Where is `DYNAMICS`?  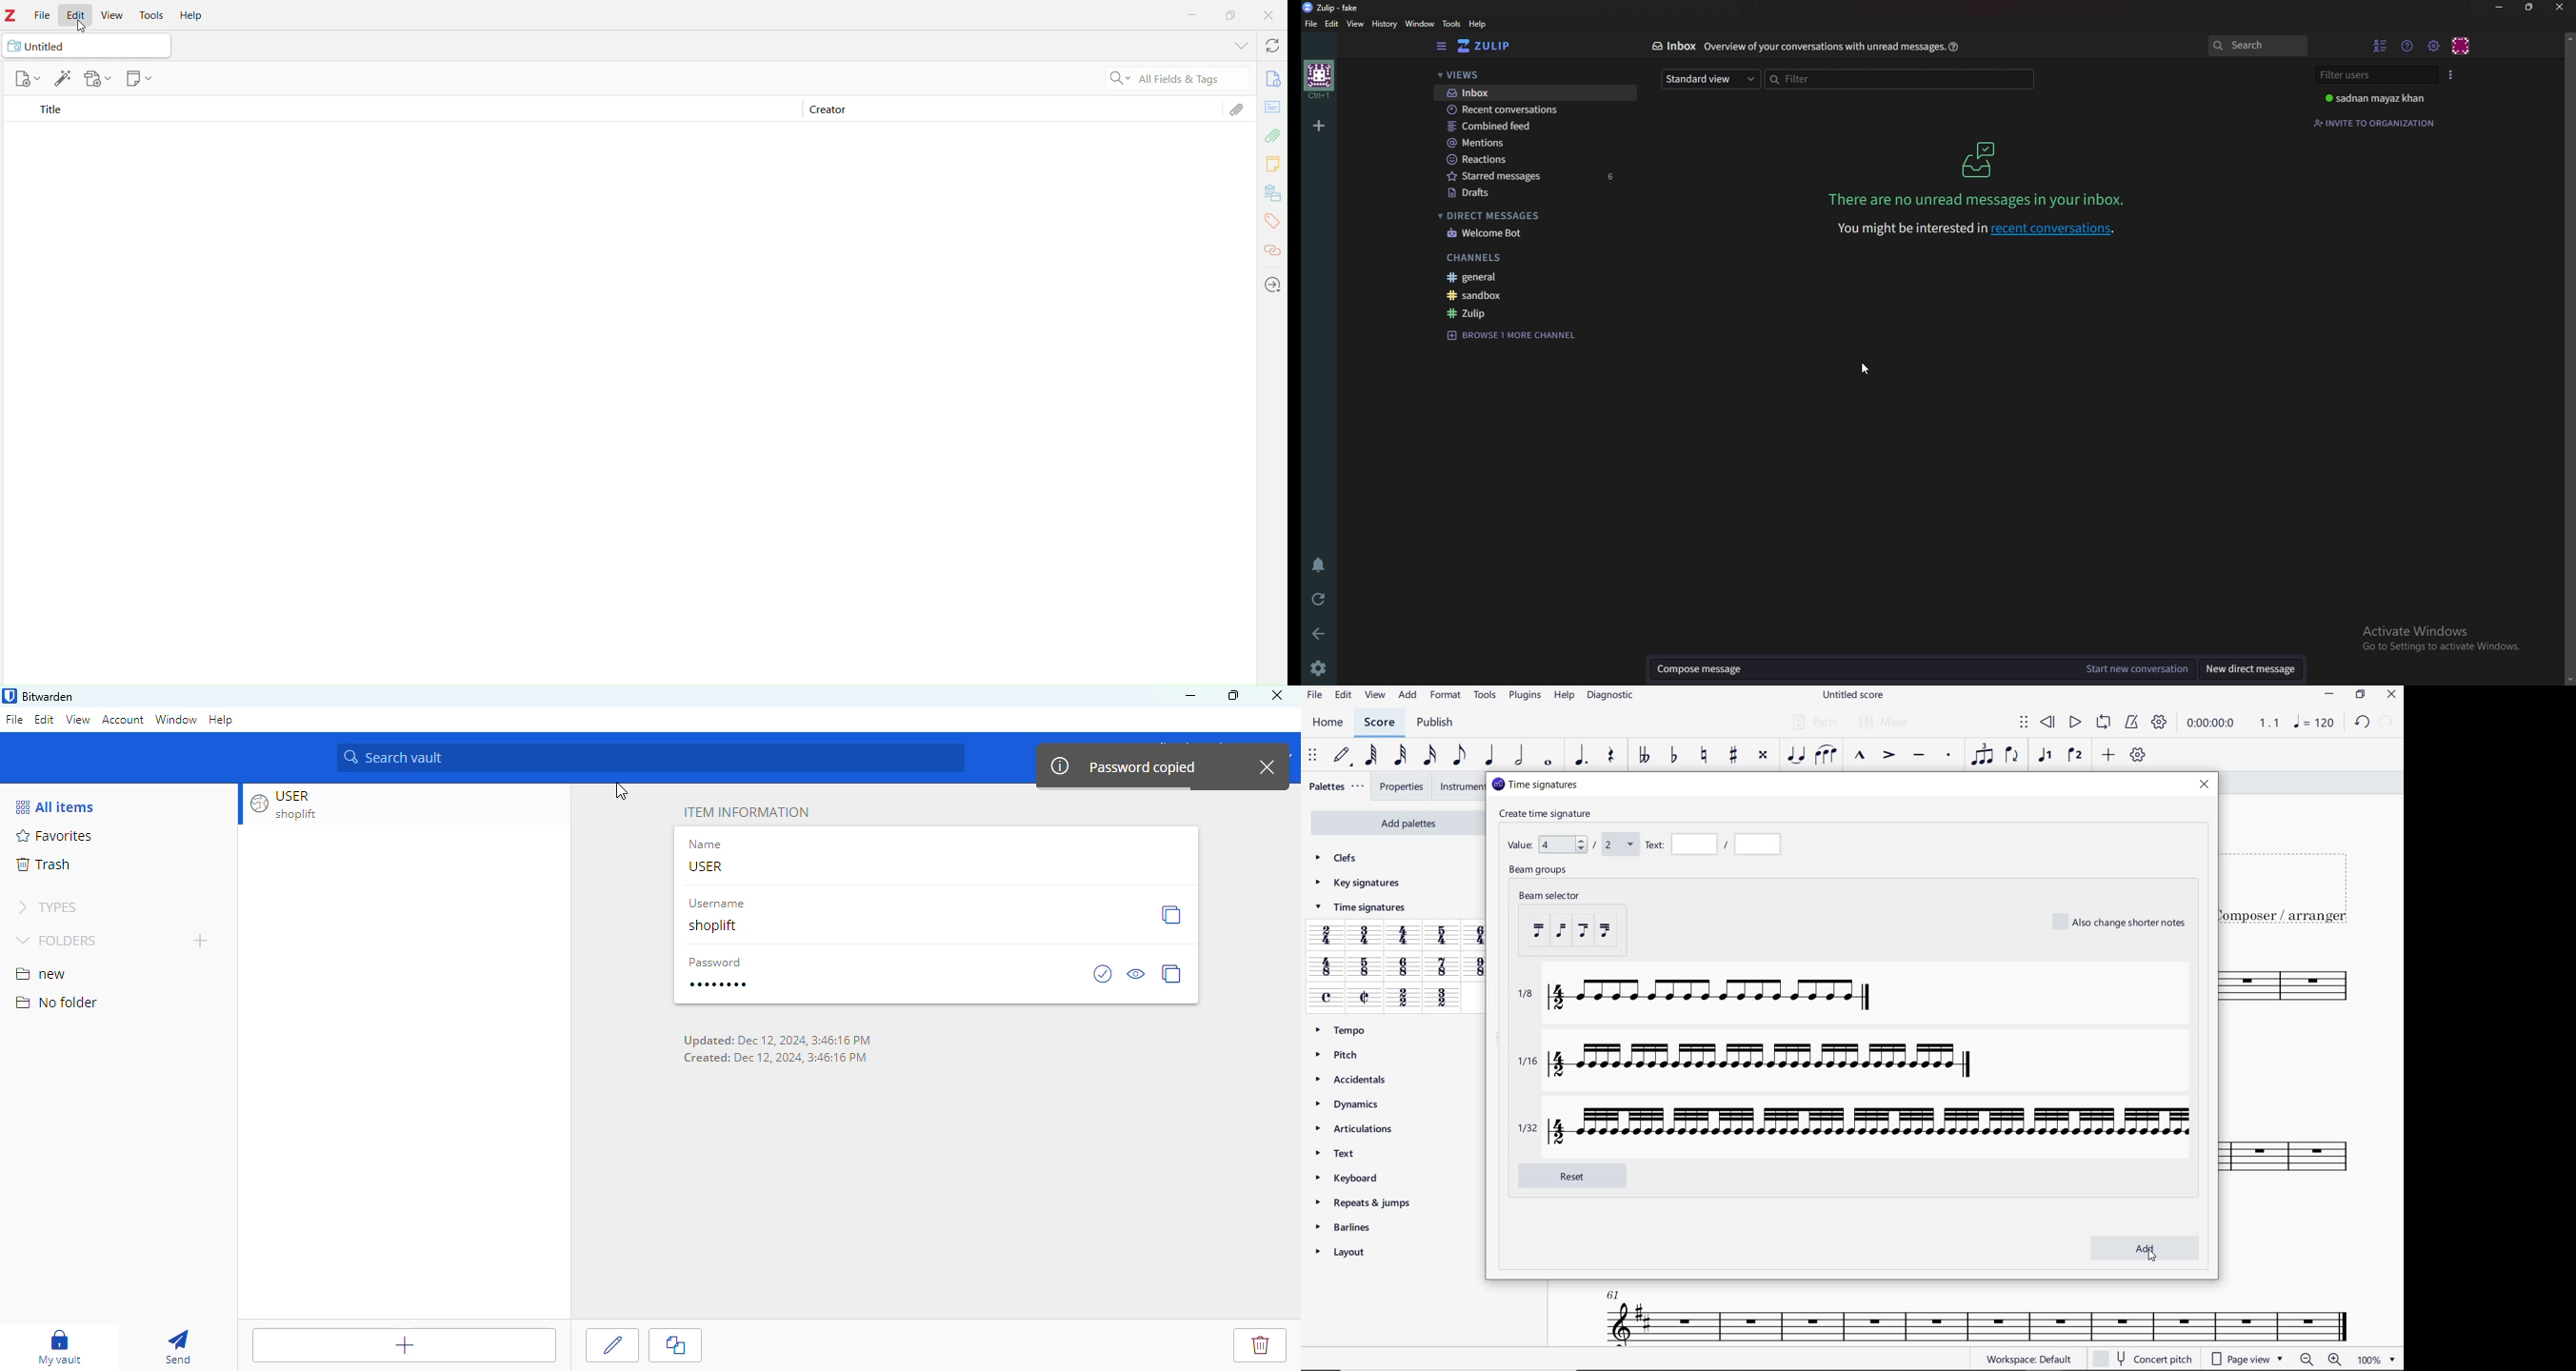 DYNAMICS is located at coordinates (1349, 1104).